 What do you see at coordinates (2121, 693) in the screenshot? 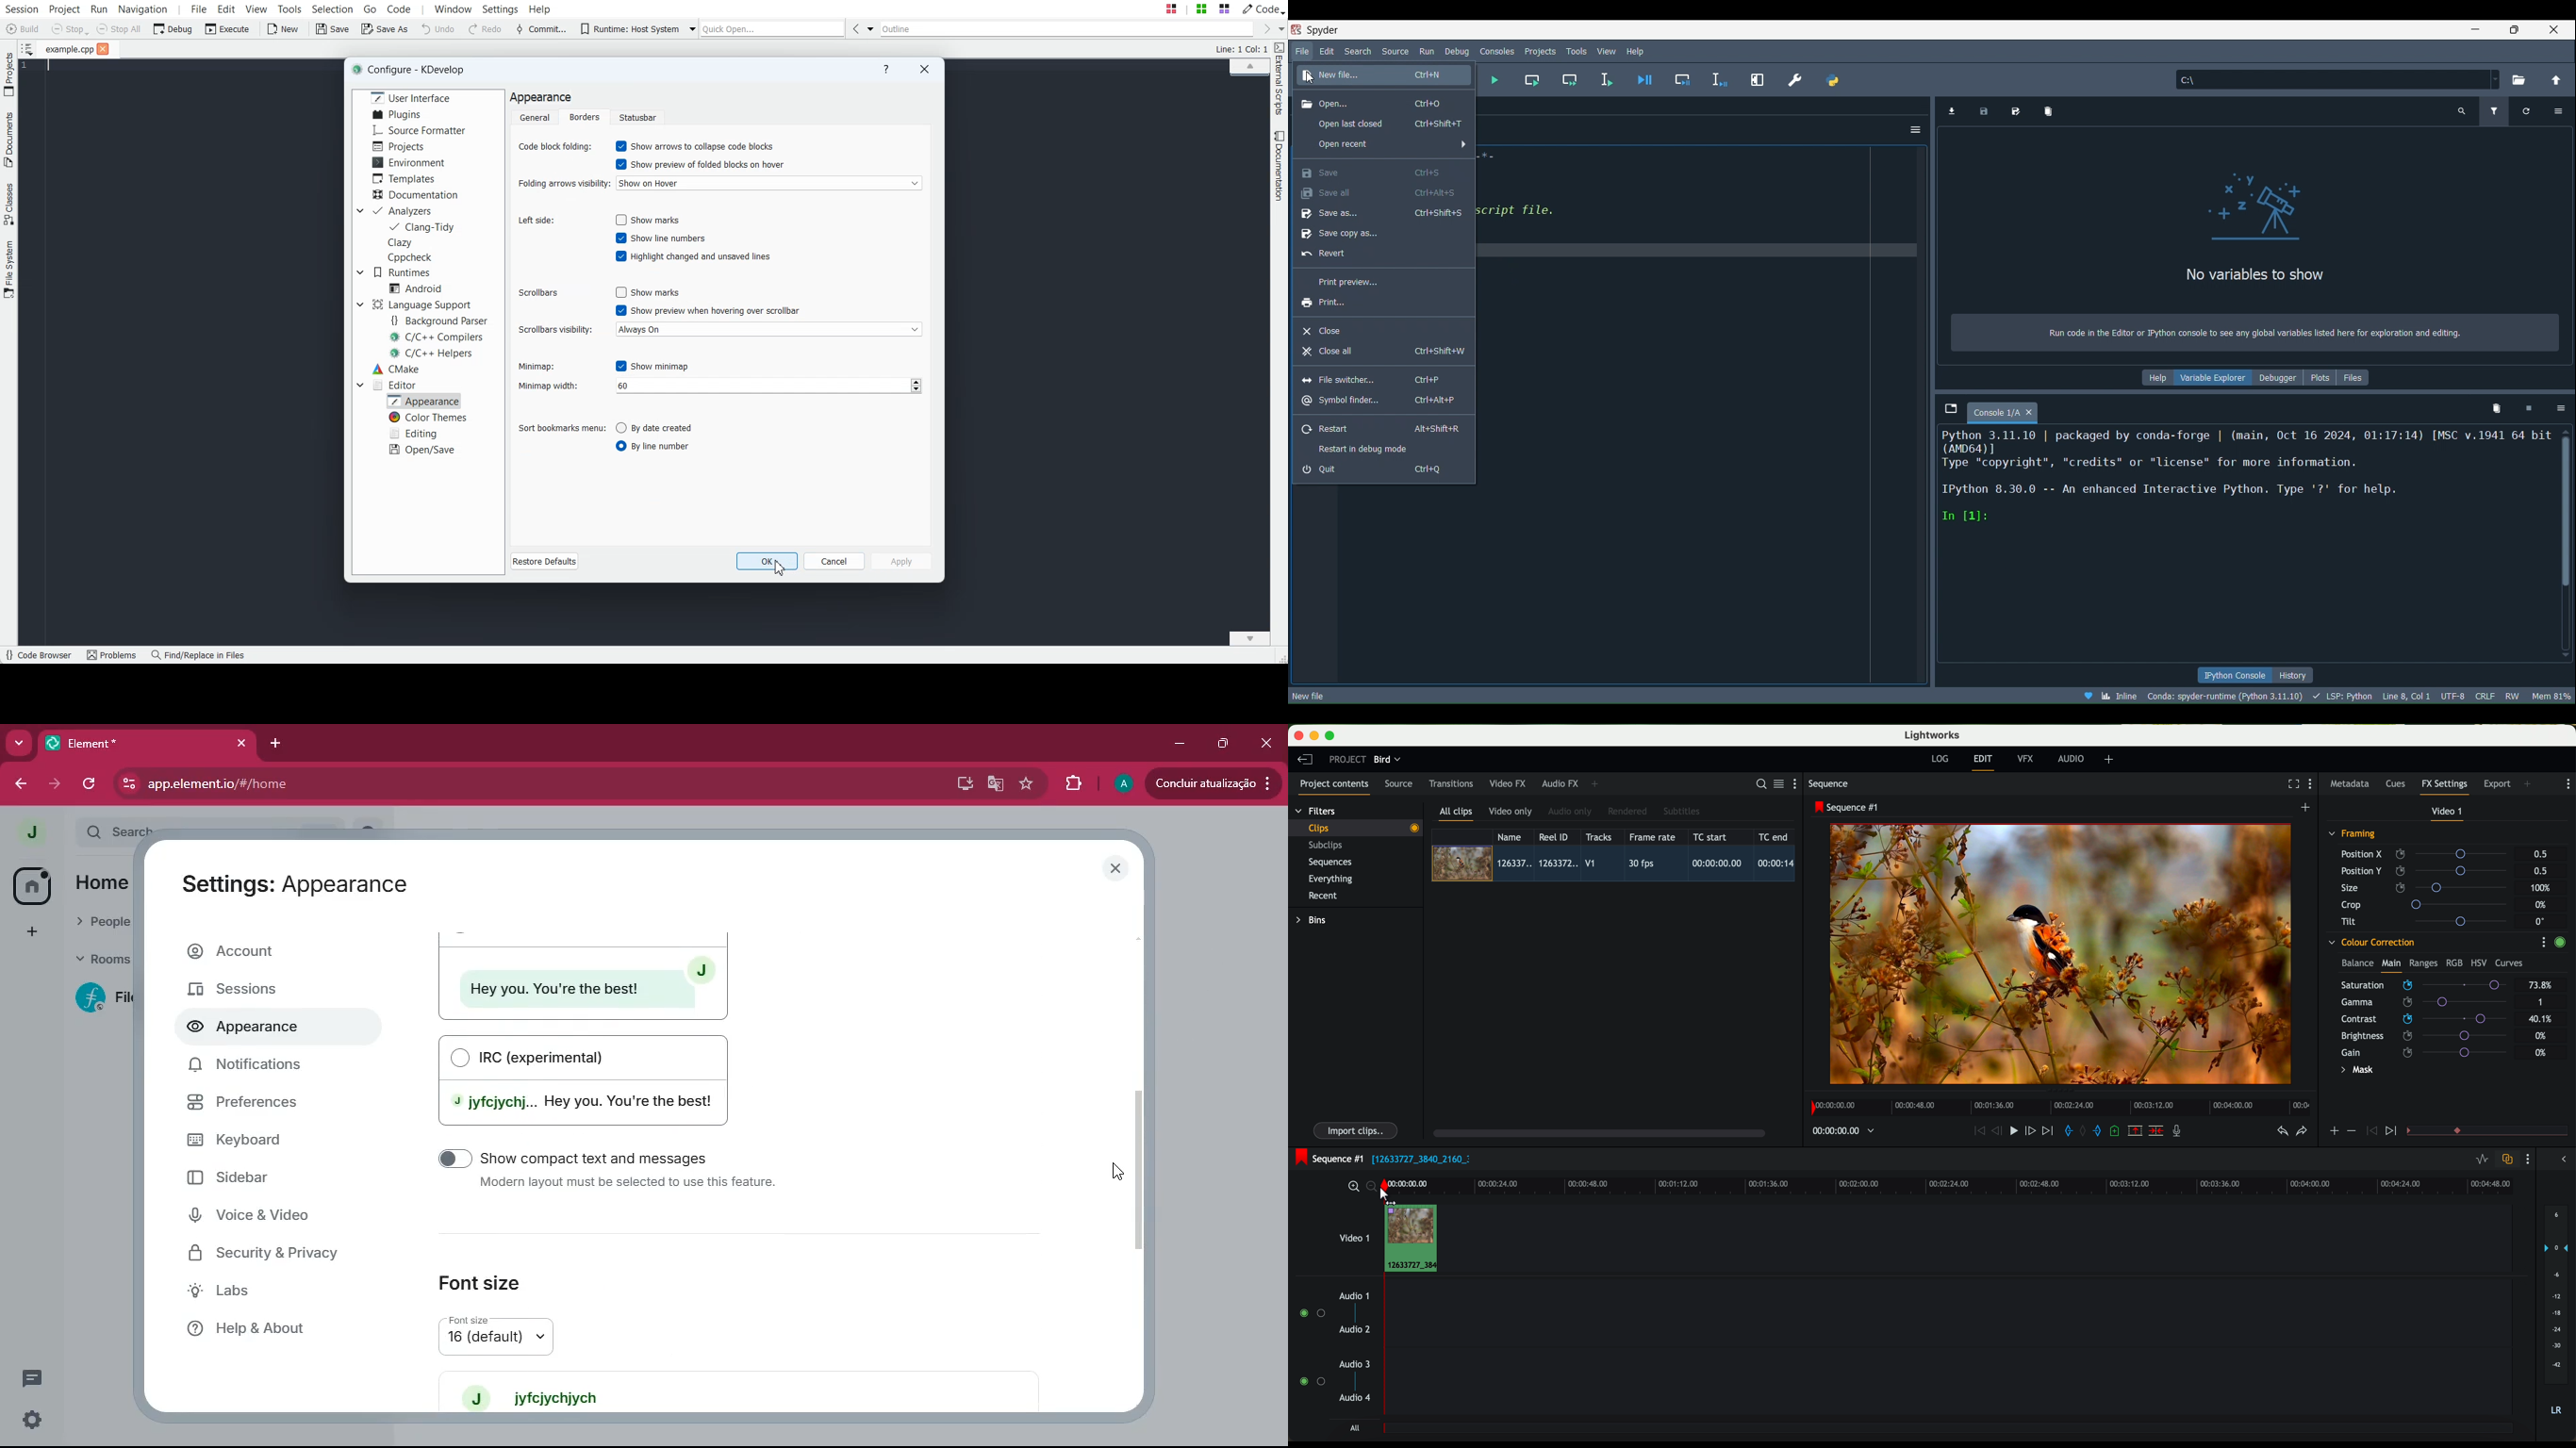
I see `Click to toggle between inline and interactive Matplotlib plotting` at bounding box center [2121, 693].